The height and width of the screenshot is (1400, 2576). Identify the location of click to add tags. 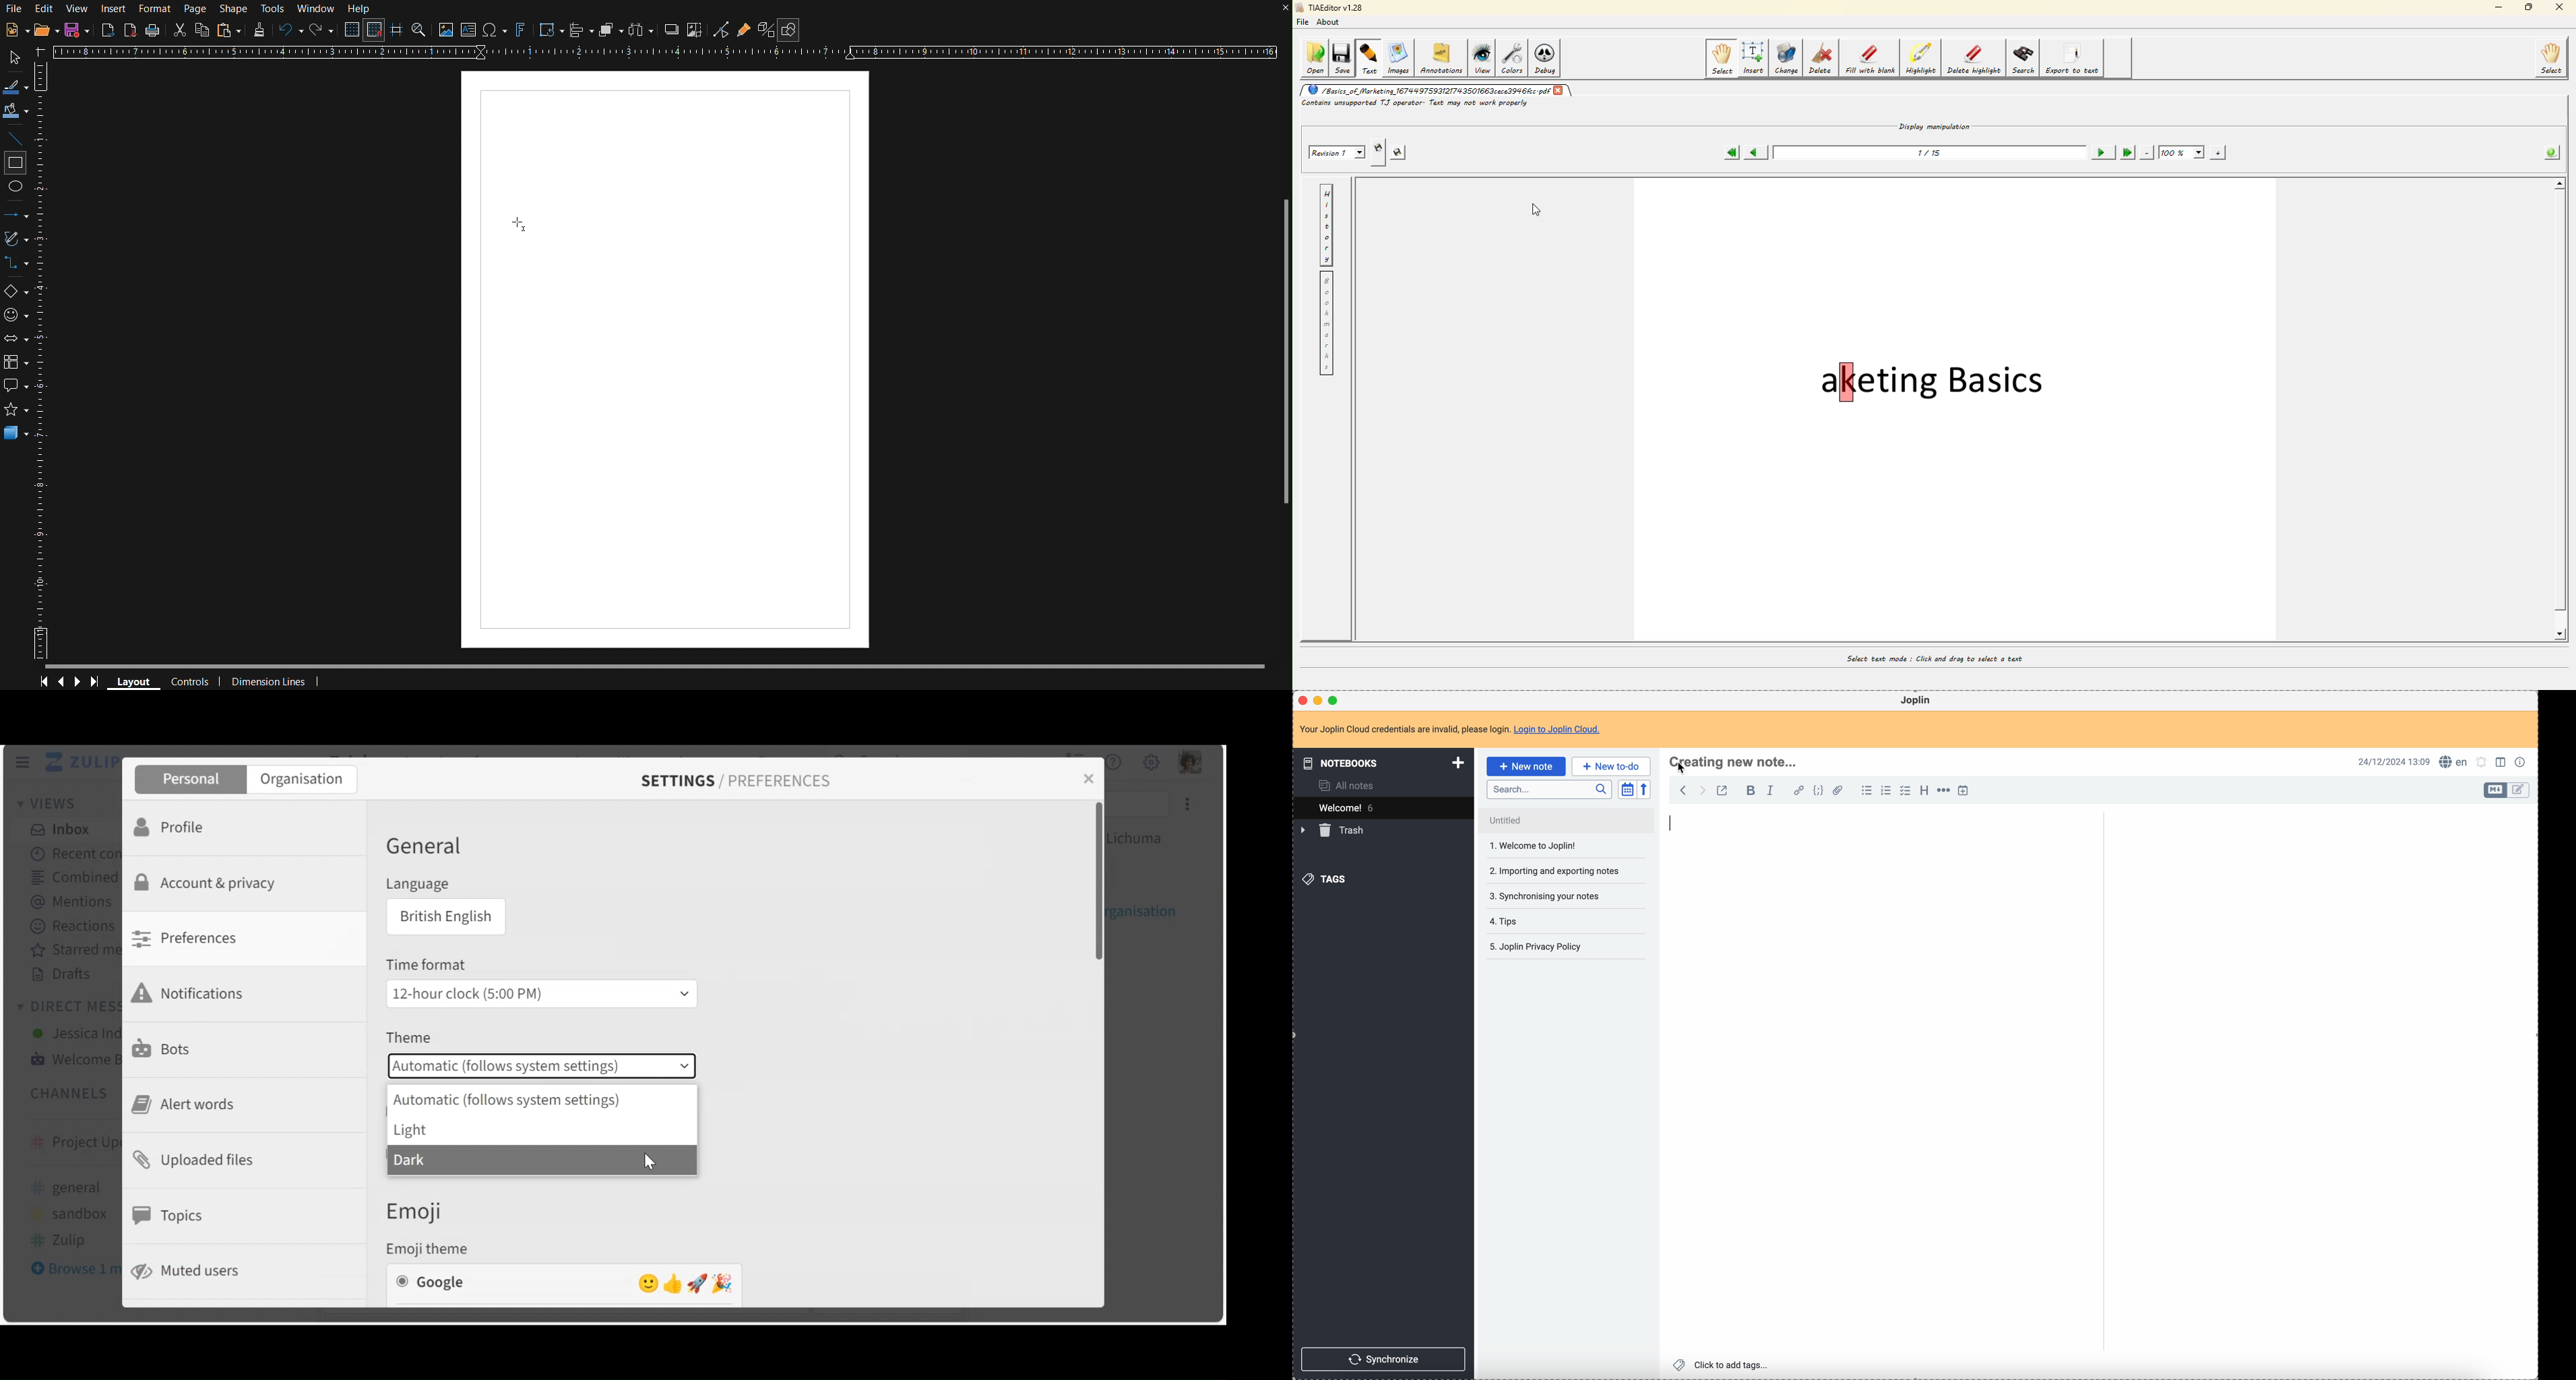
(1723, 1364).